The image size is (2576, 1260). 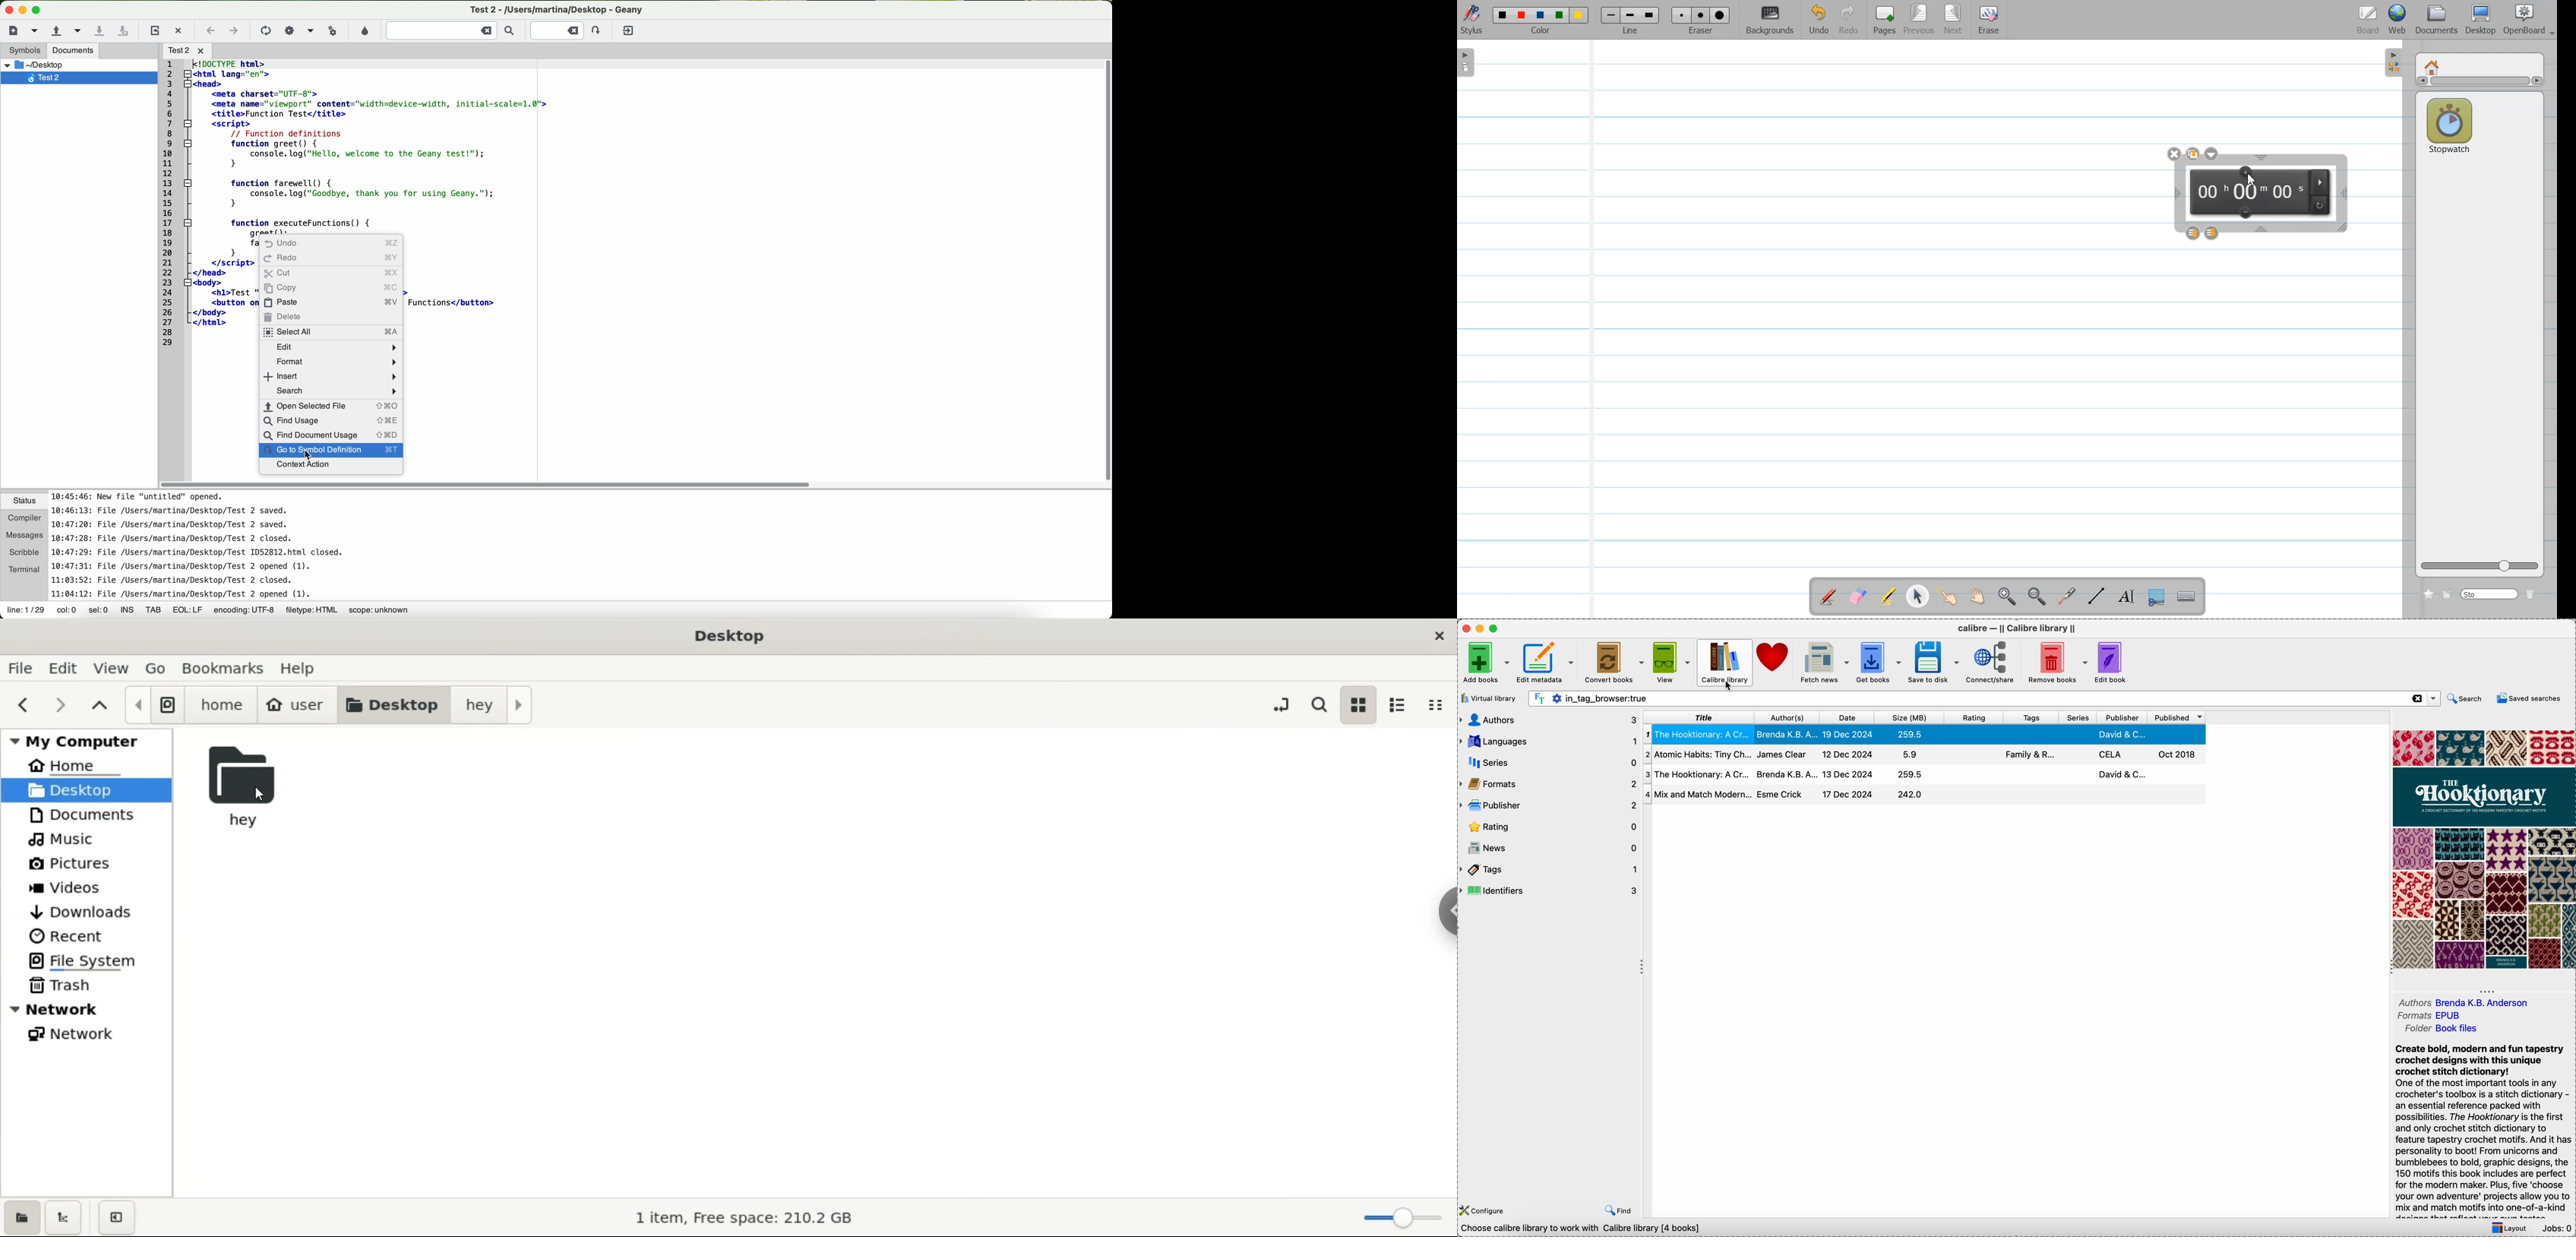 What do you see at coordinates (234, 32) in the screenshot?
I see `navigate foward` at bounding box center [234, 32].